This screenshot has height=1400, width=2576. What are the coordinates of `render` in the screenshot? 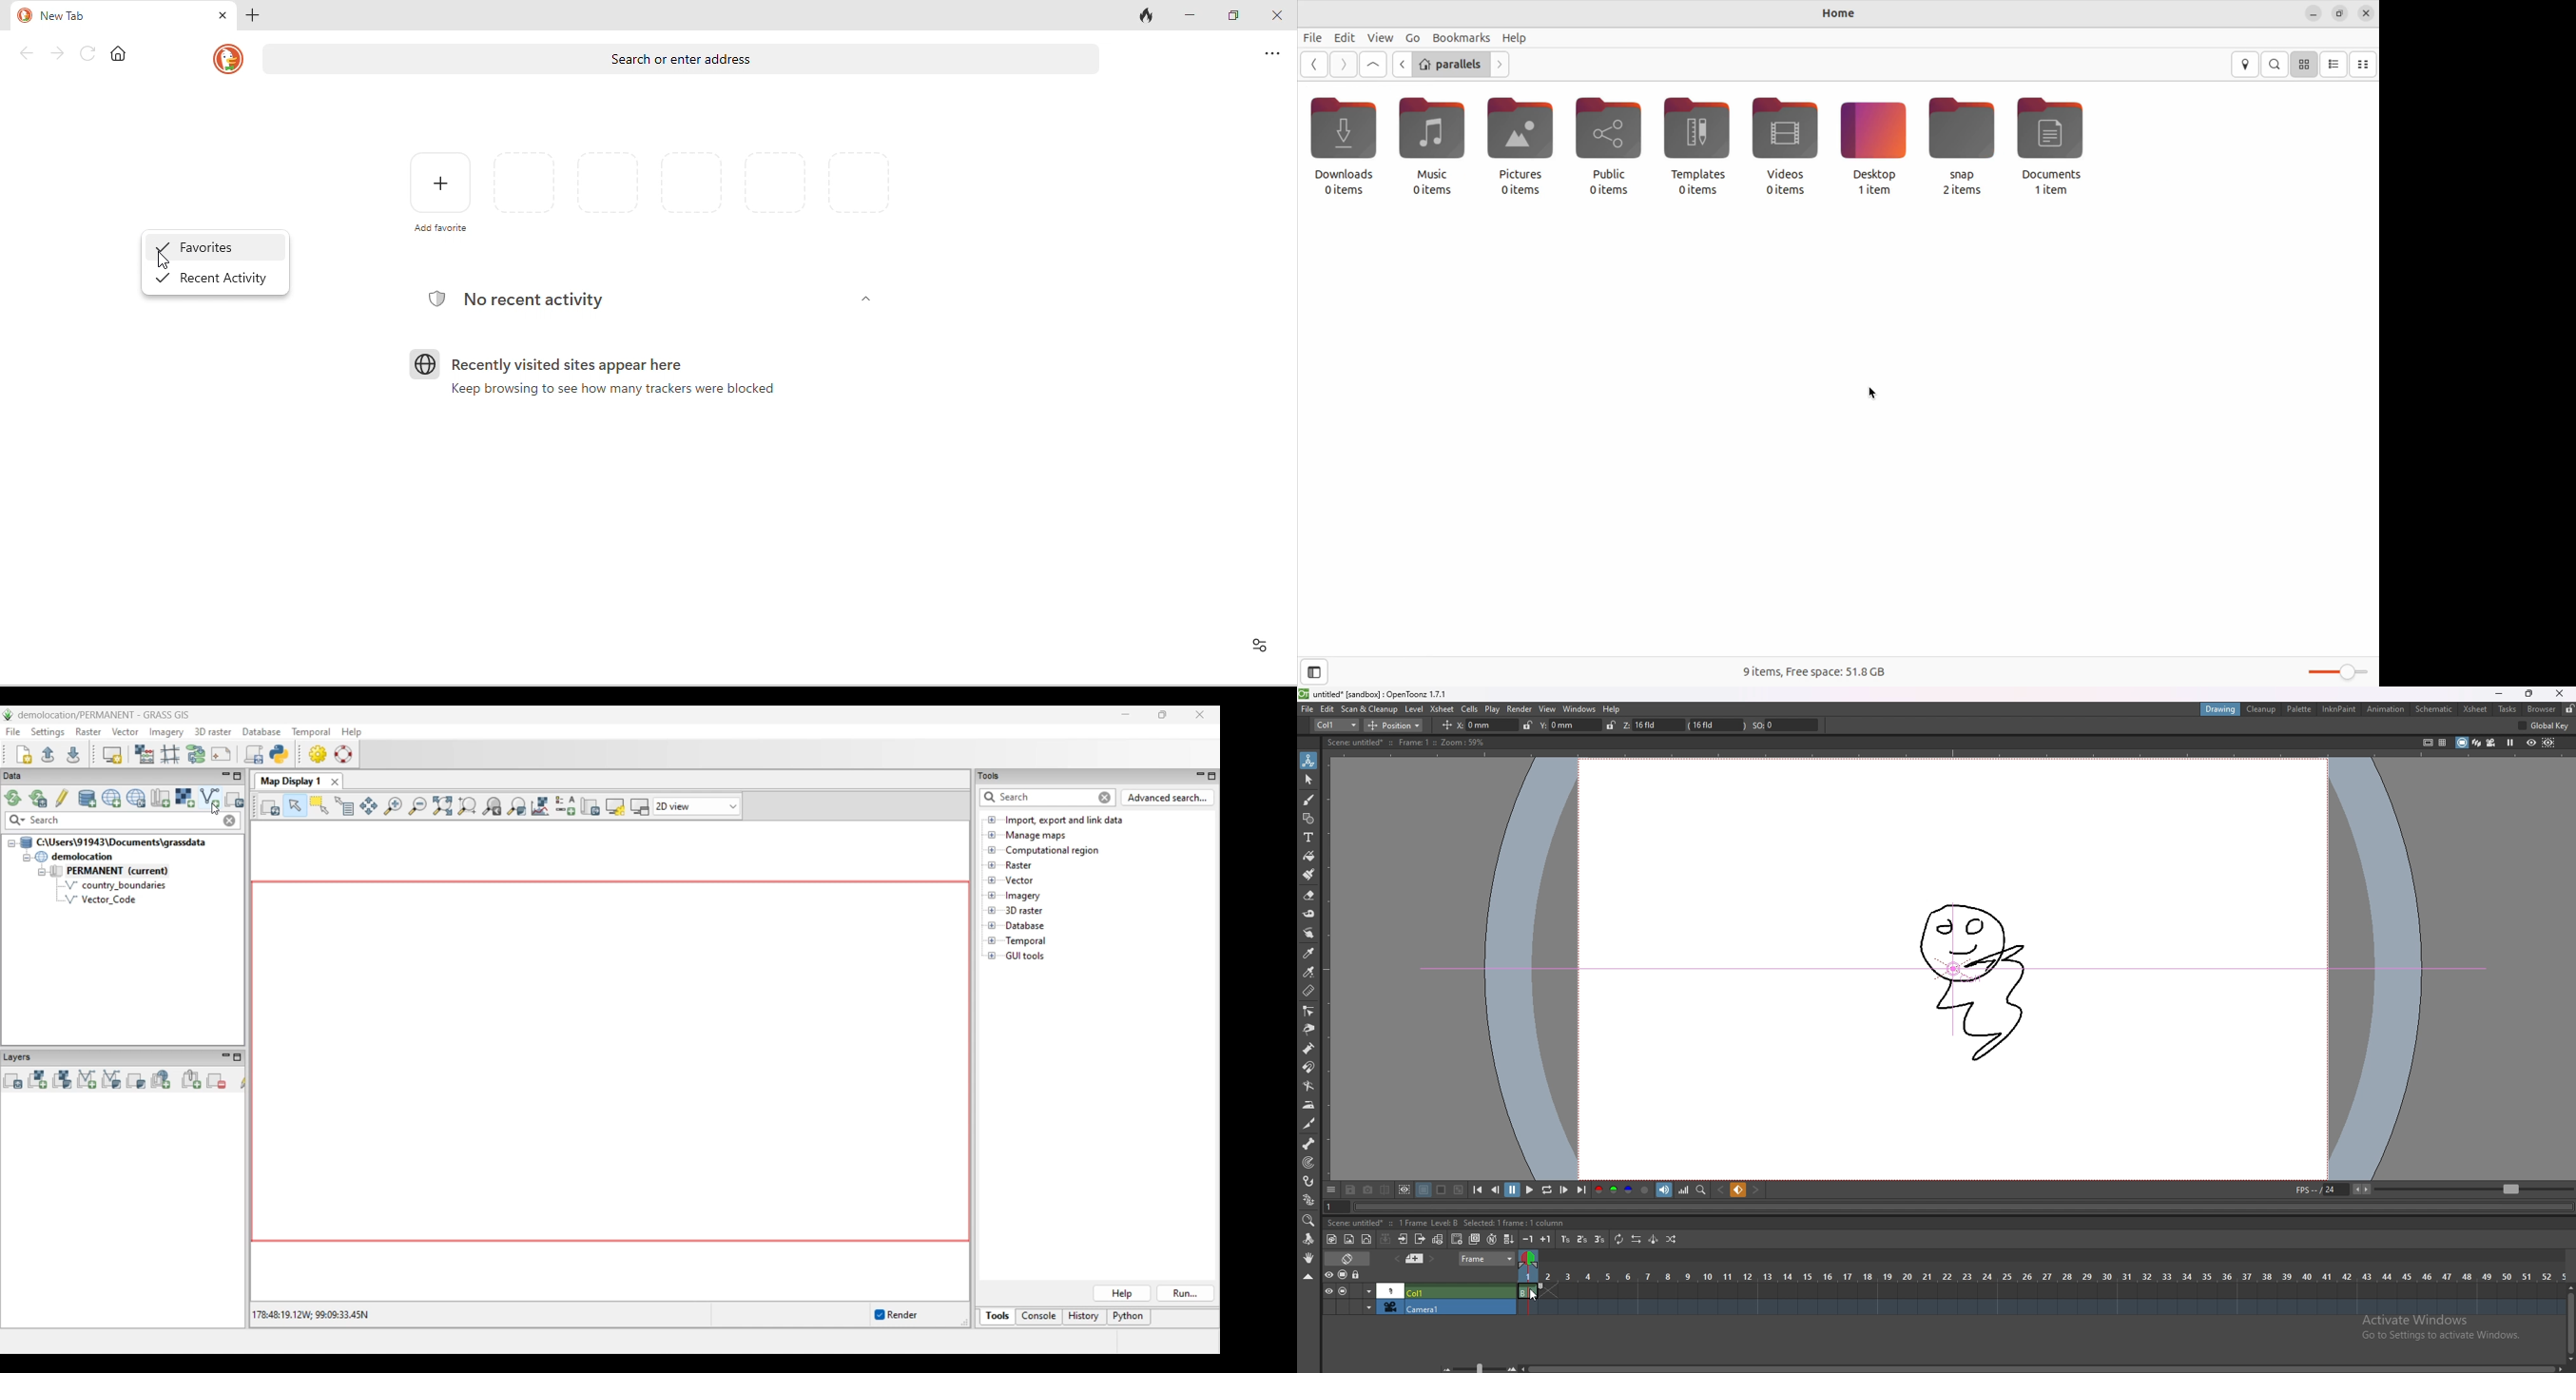 It's located at (1520, 708).